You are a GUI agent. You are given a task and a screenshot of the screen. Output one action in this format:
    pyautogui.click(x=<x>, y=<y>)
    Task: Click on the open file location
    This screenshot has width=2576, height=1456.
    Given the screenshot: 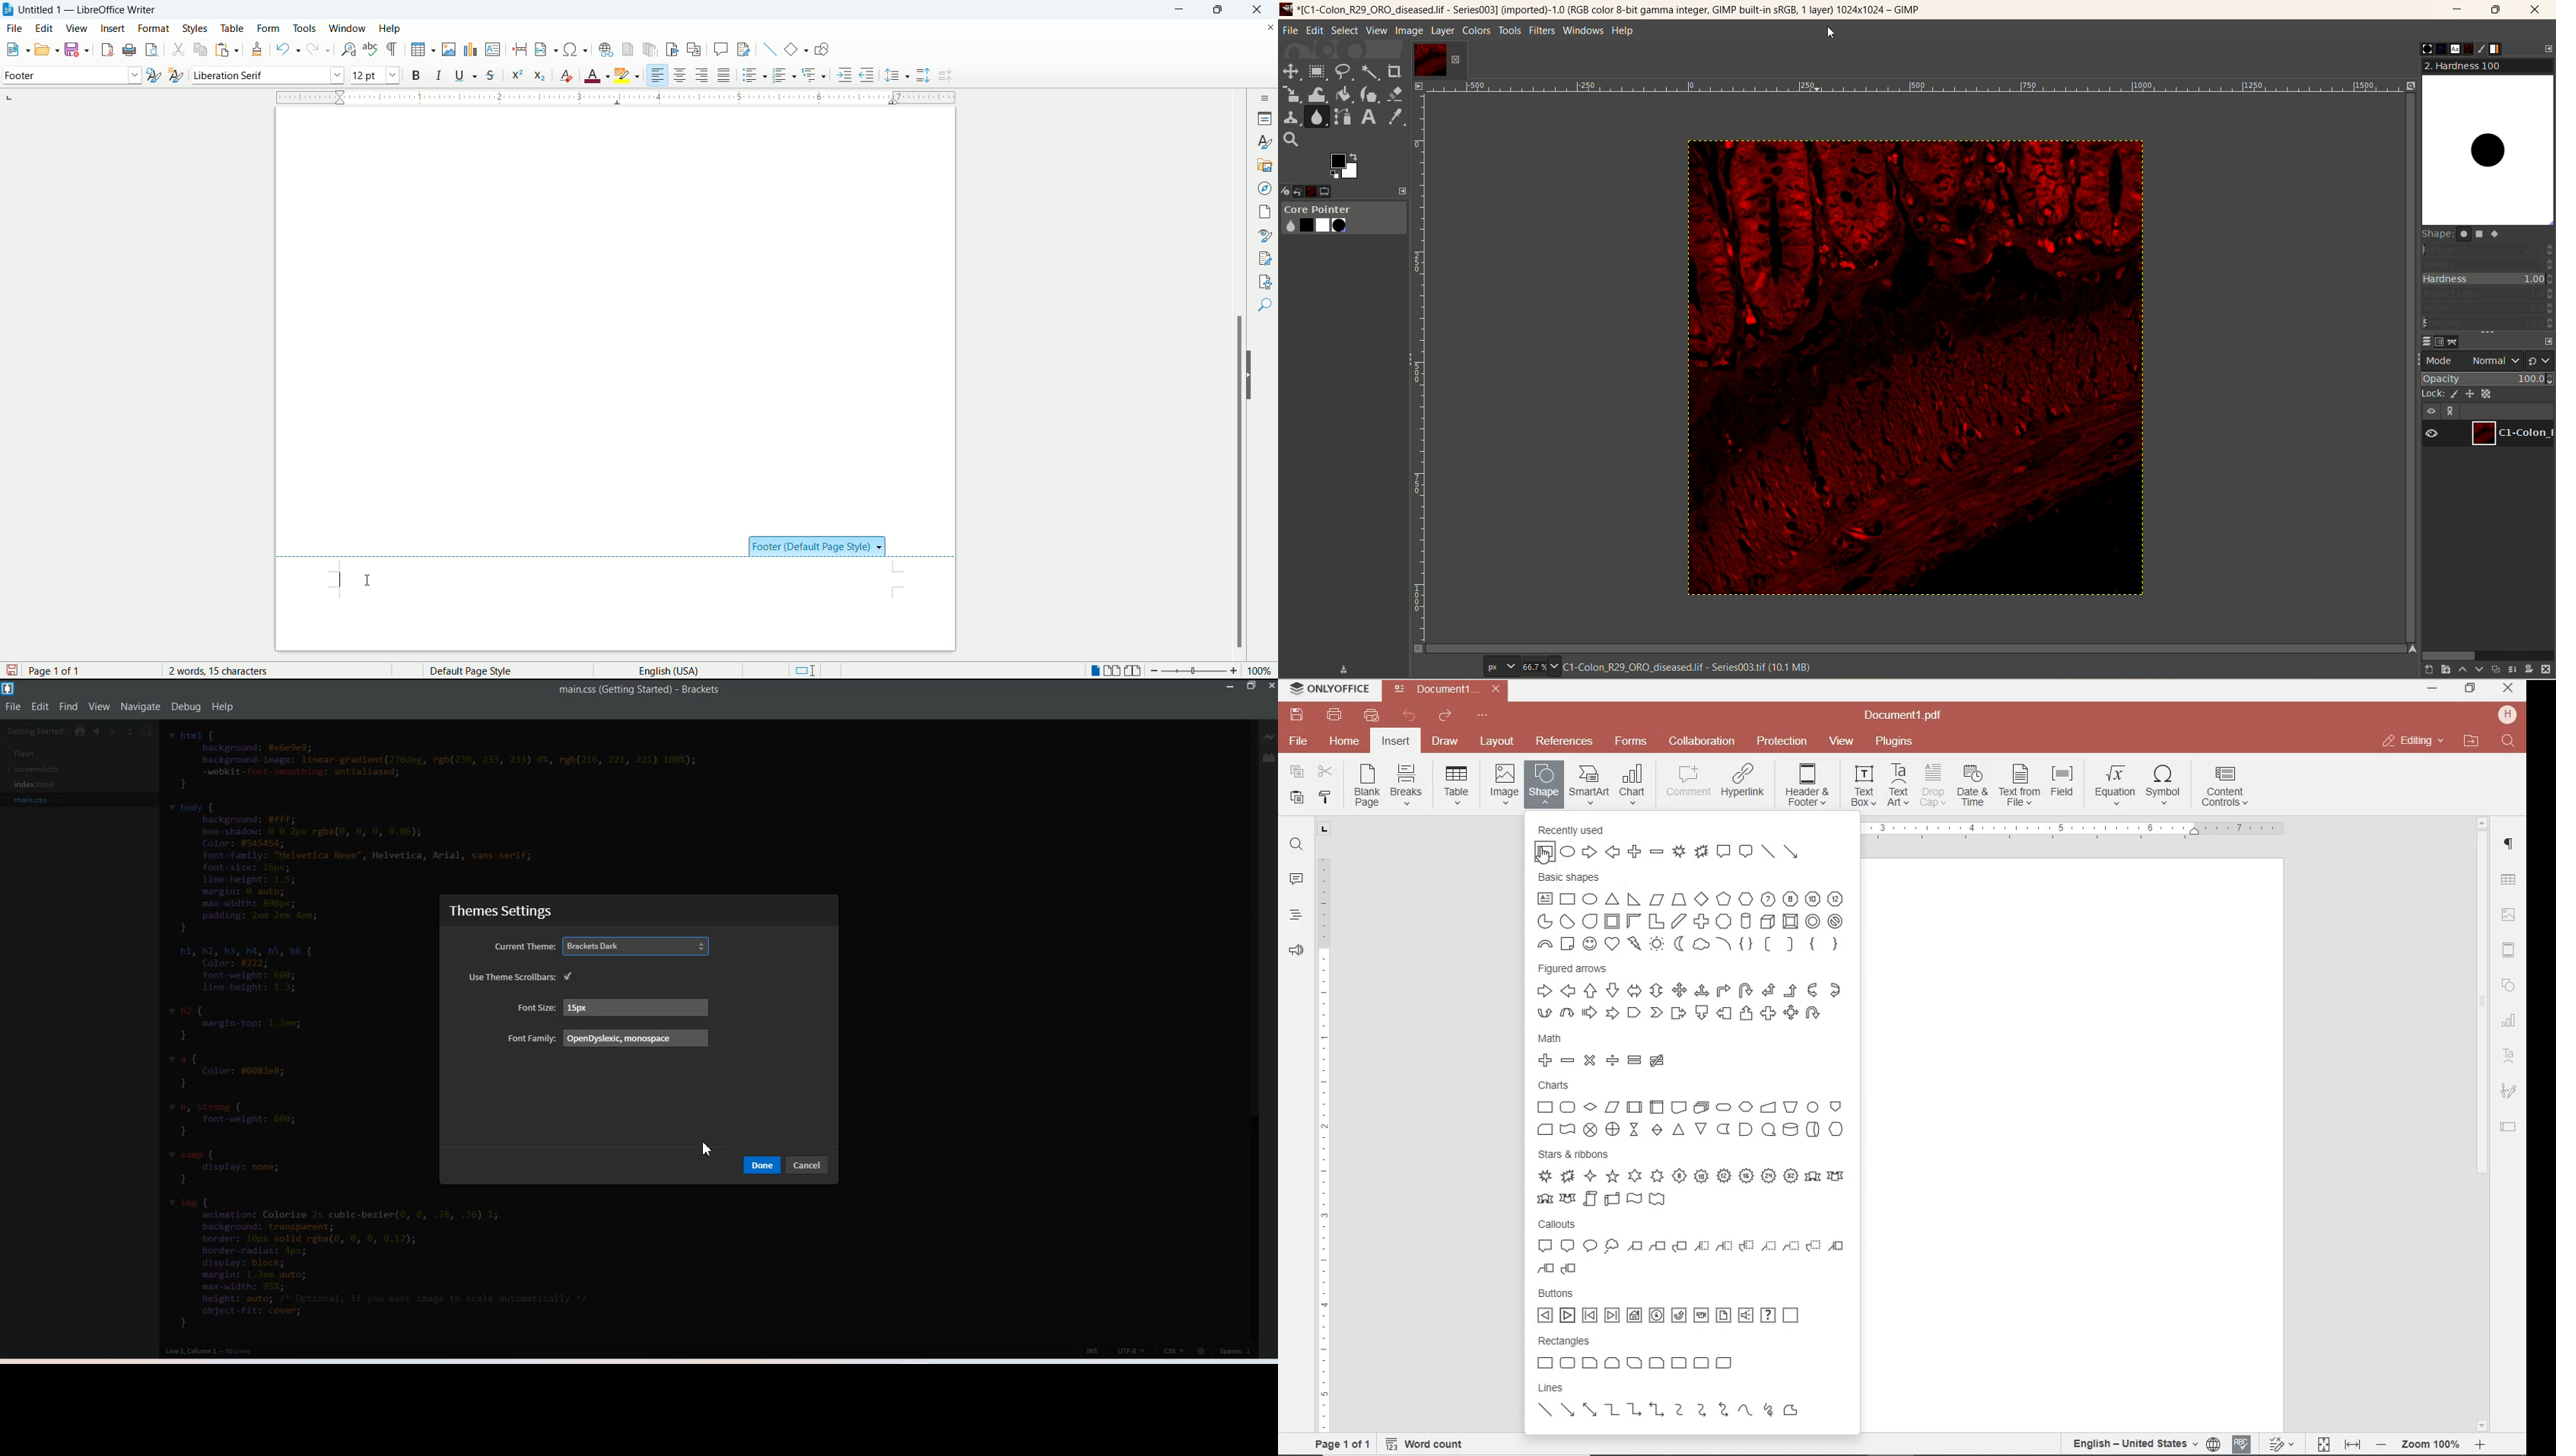 What is the action you would take?
    pyautogui.click(x=2472, y=742)
    